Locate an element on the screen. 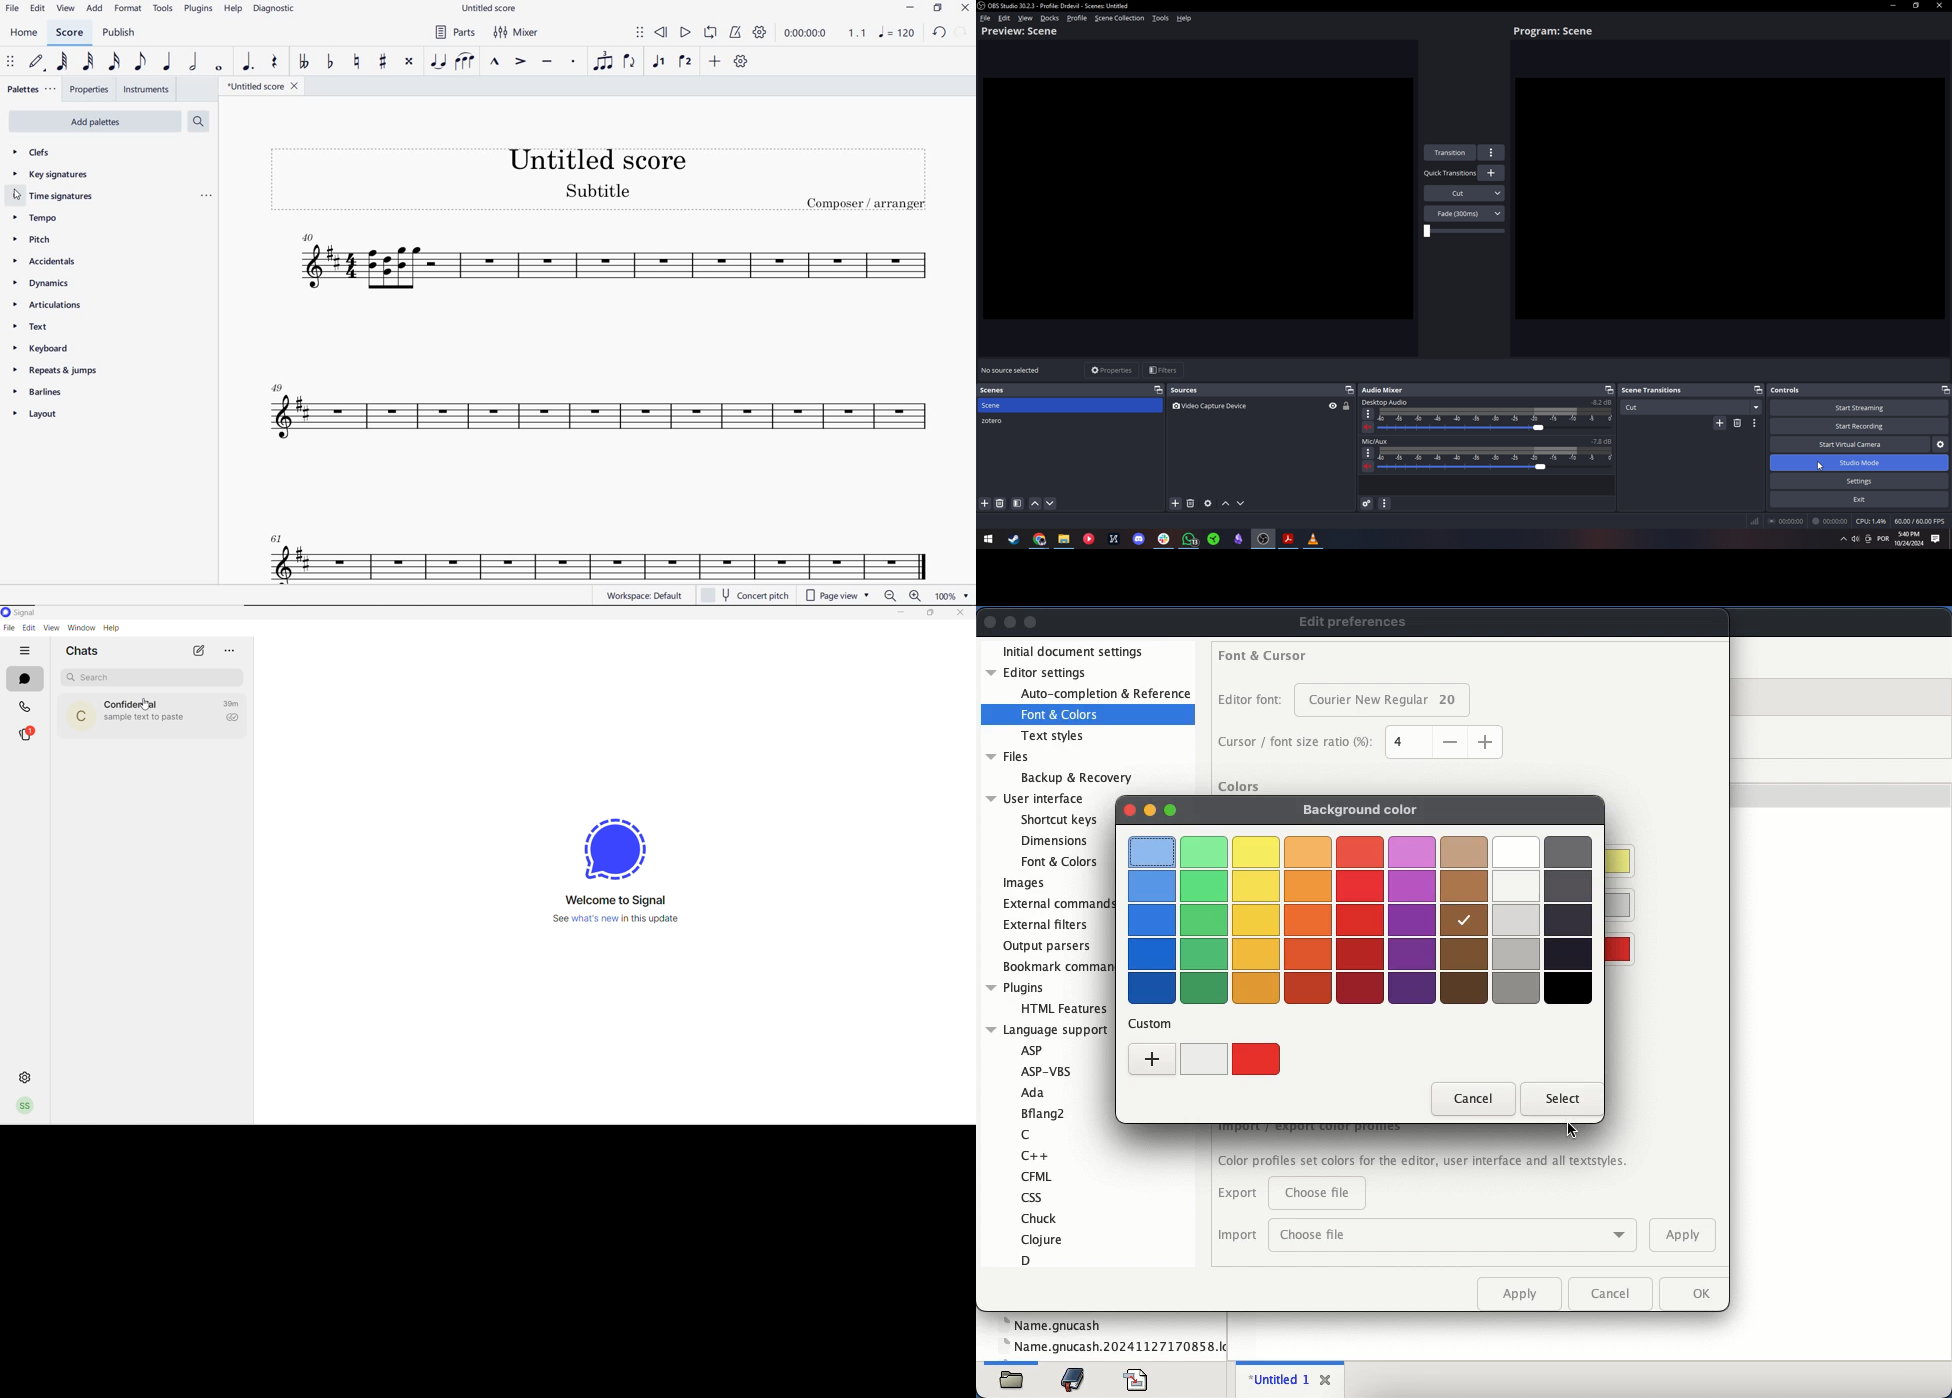  Ada is located at coordinates (1033, 1093).